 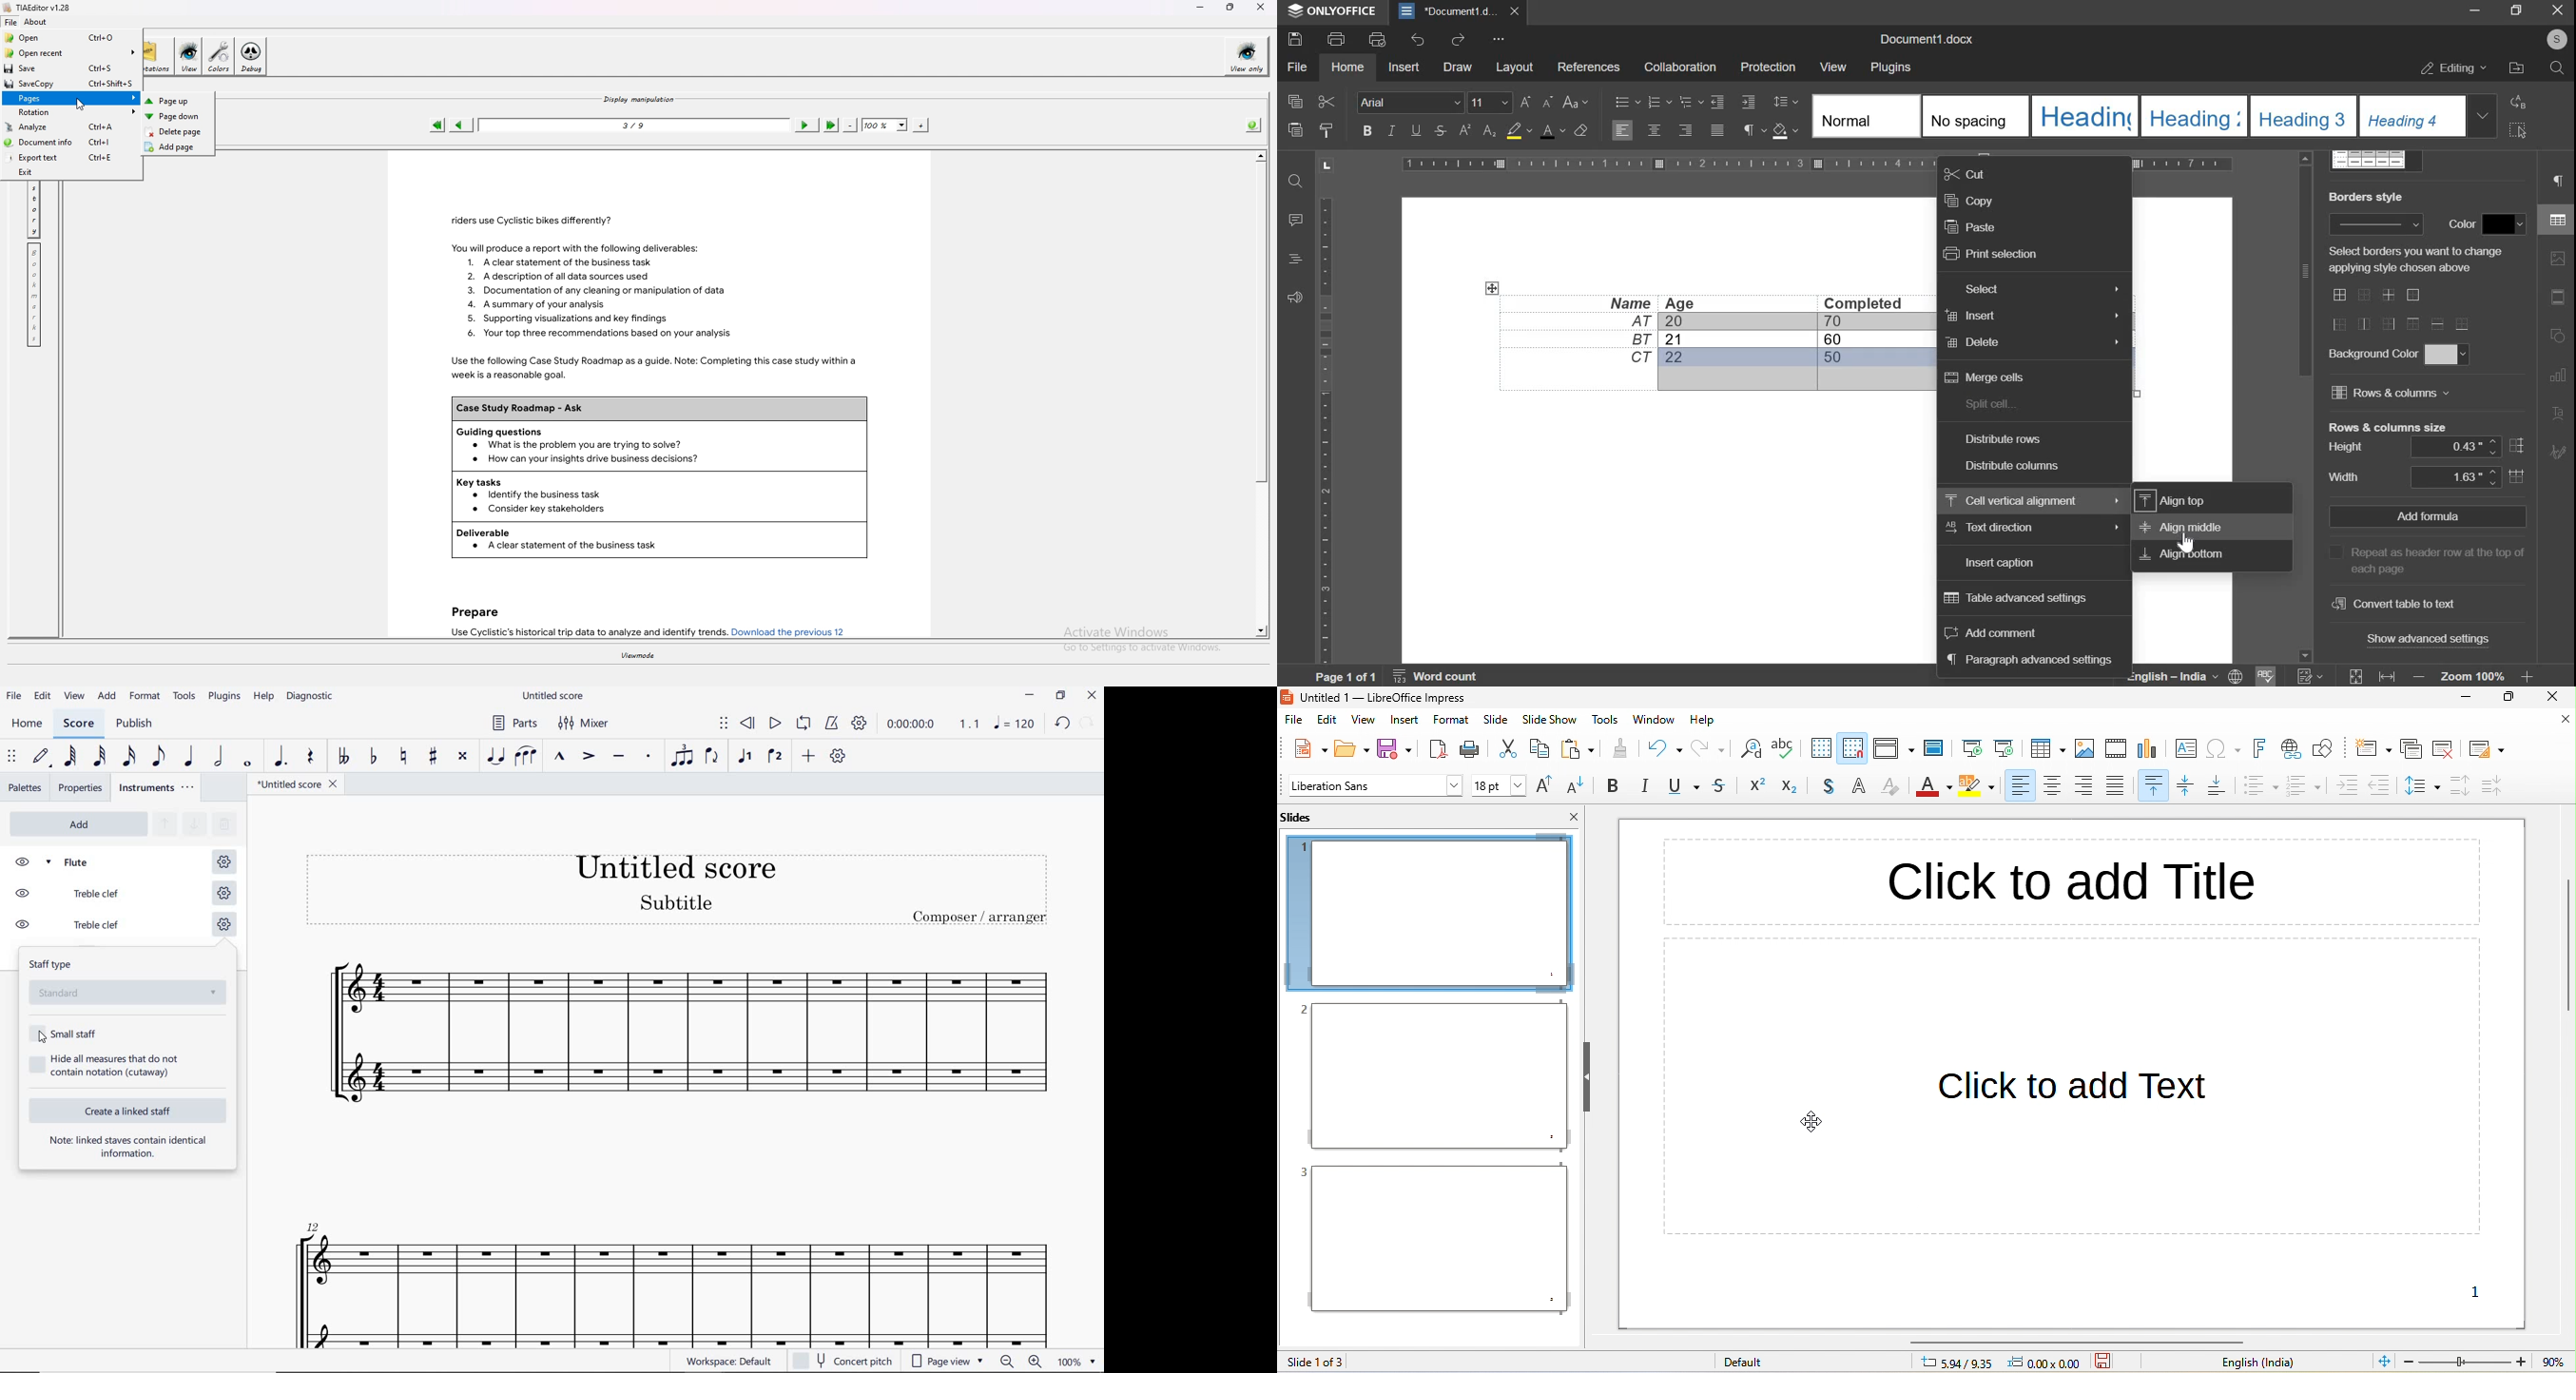 I want to click on paragraph, so click(x=2557, y=176).